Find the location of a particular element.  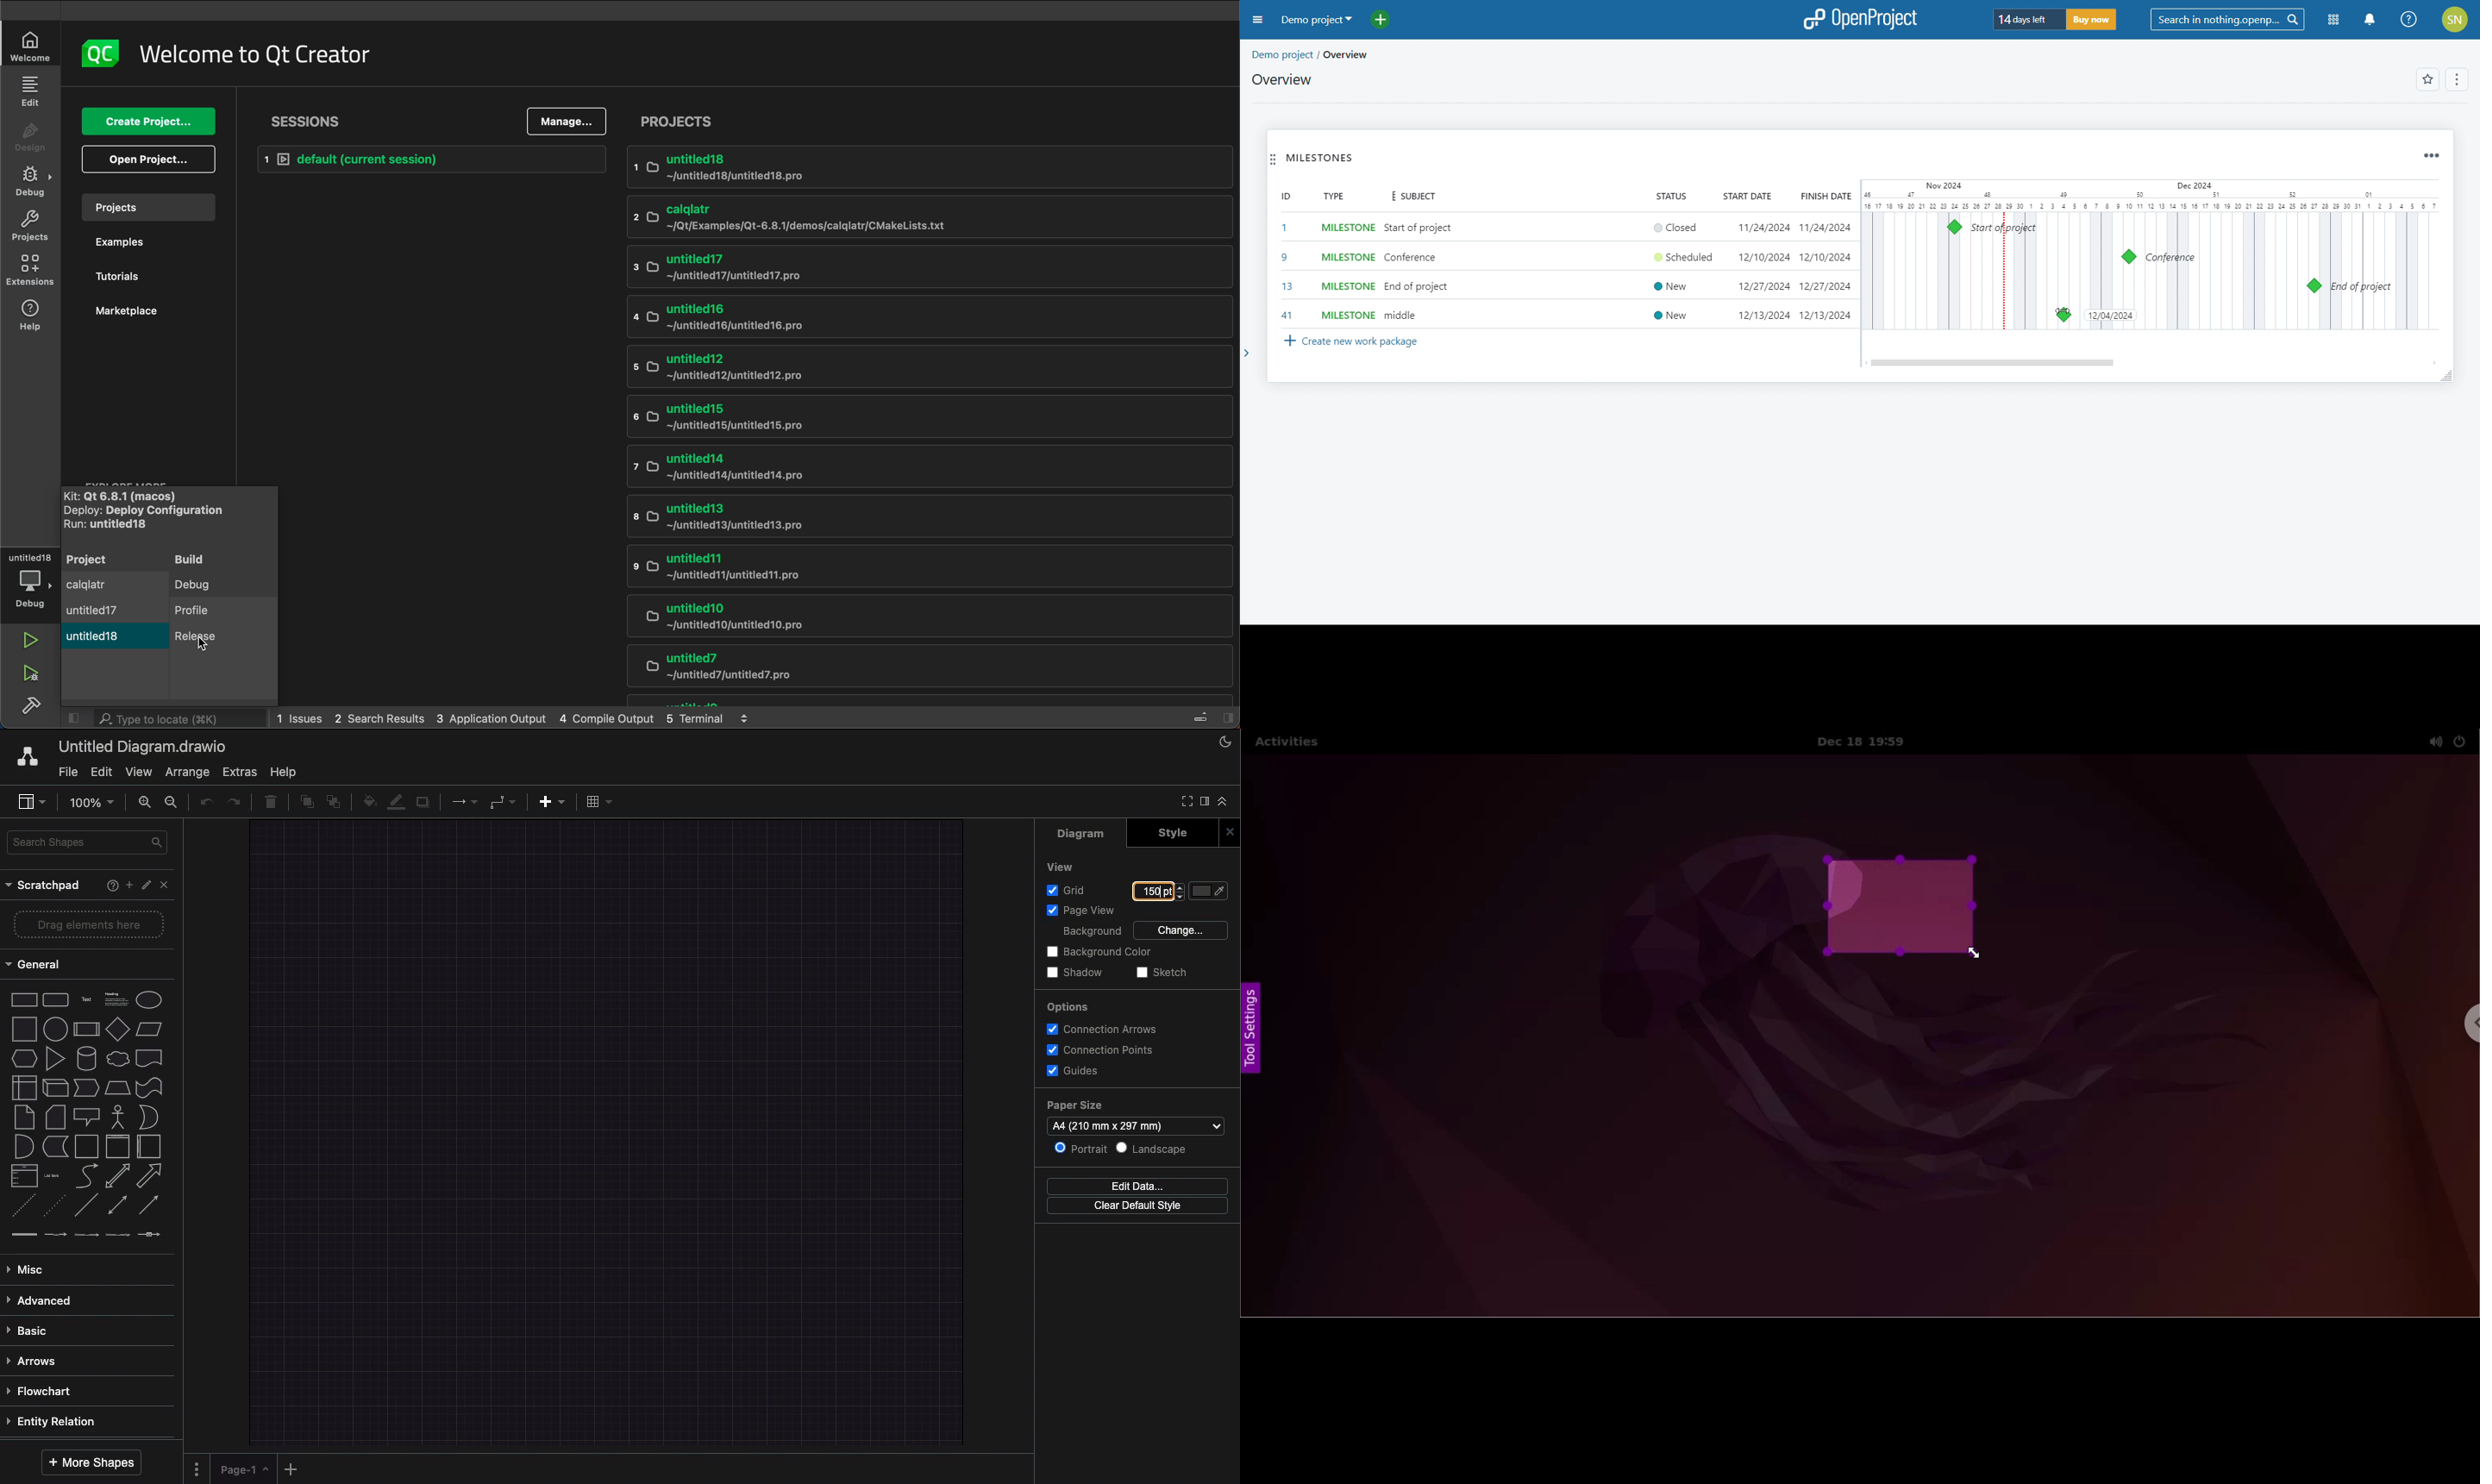

Arrange is located at coordinates (186, 771).